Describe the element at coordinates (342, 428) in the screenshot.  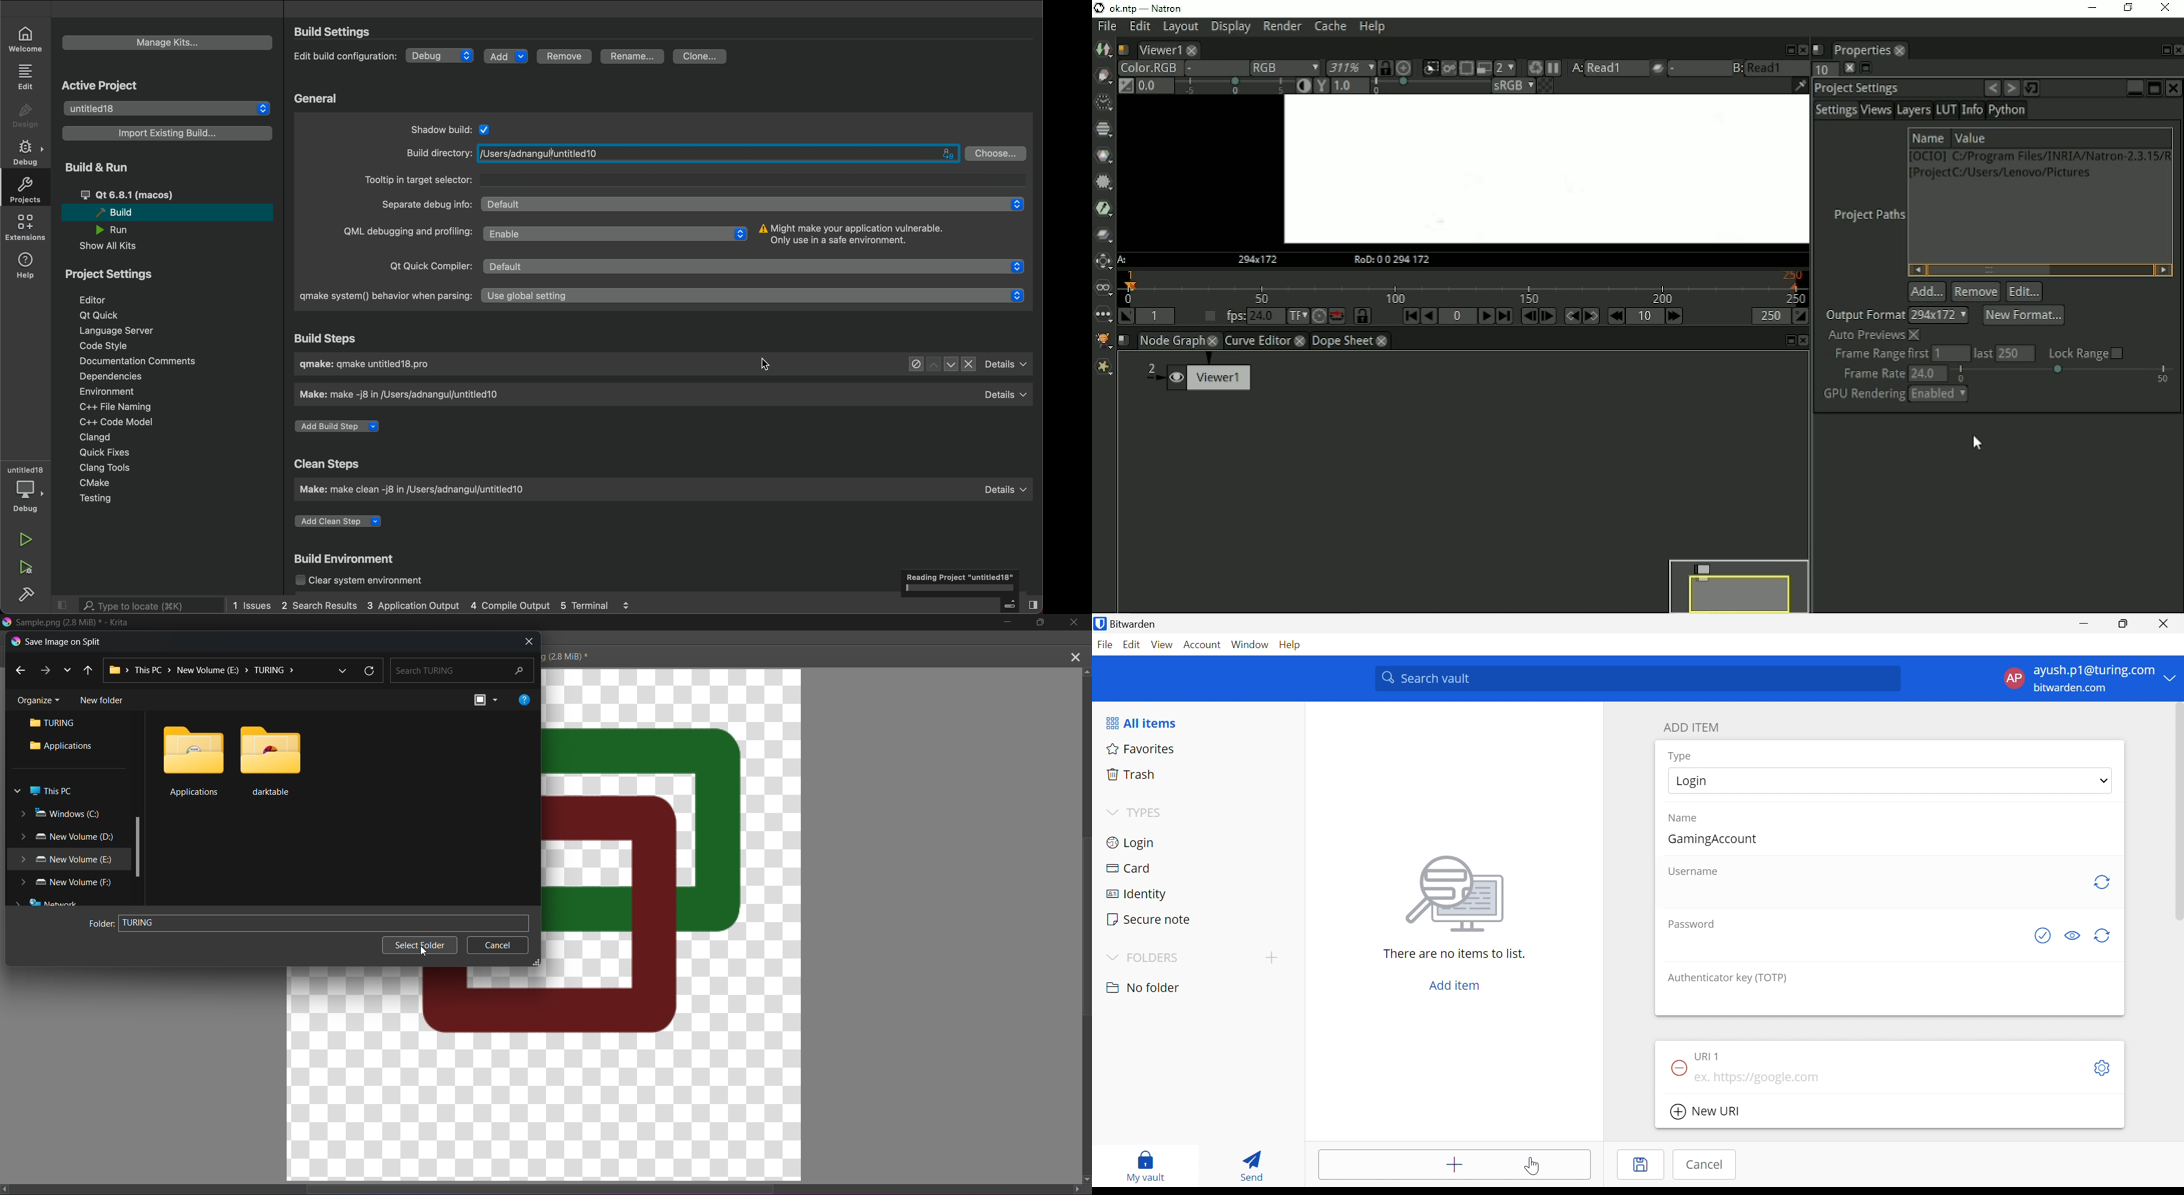
I see `add build step` at that location.